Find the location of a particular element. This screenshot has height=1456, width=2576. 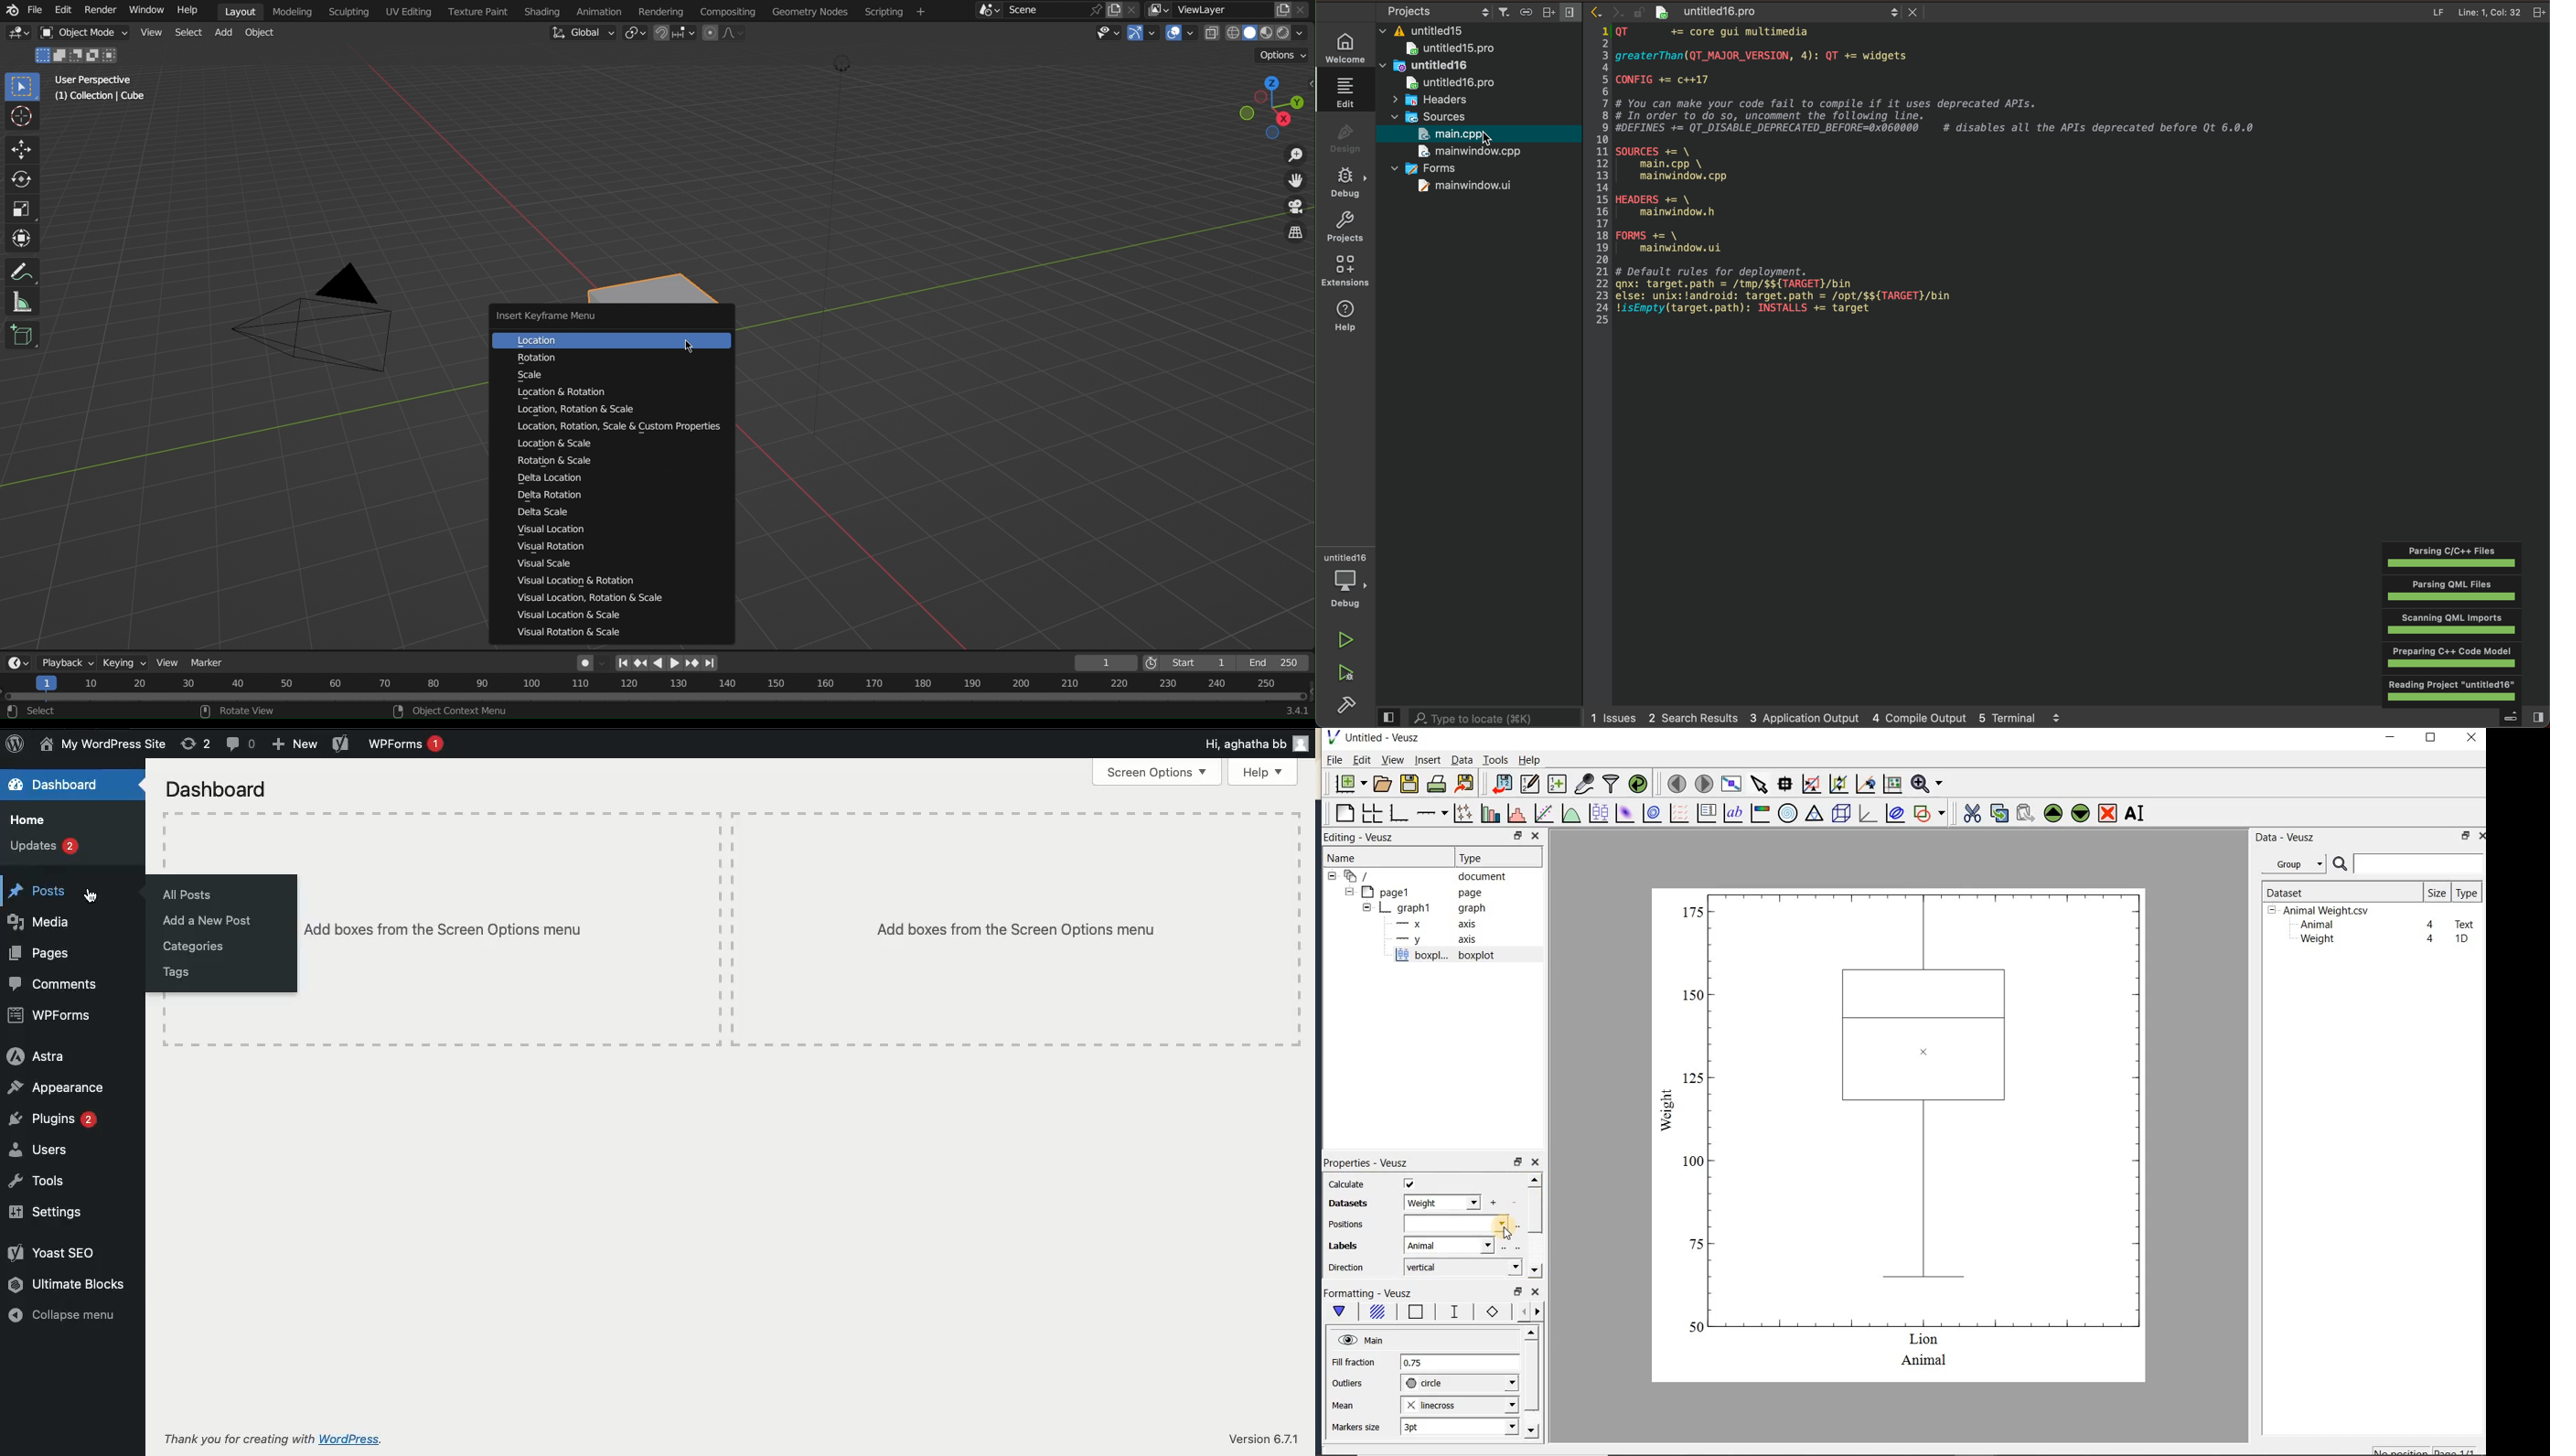

mainwindow is located at coordinates (1462, 188).